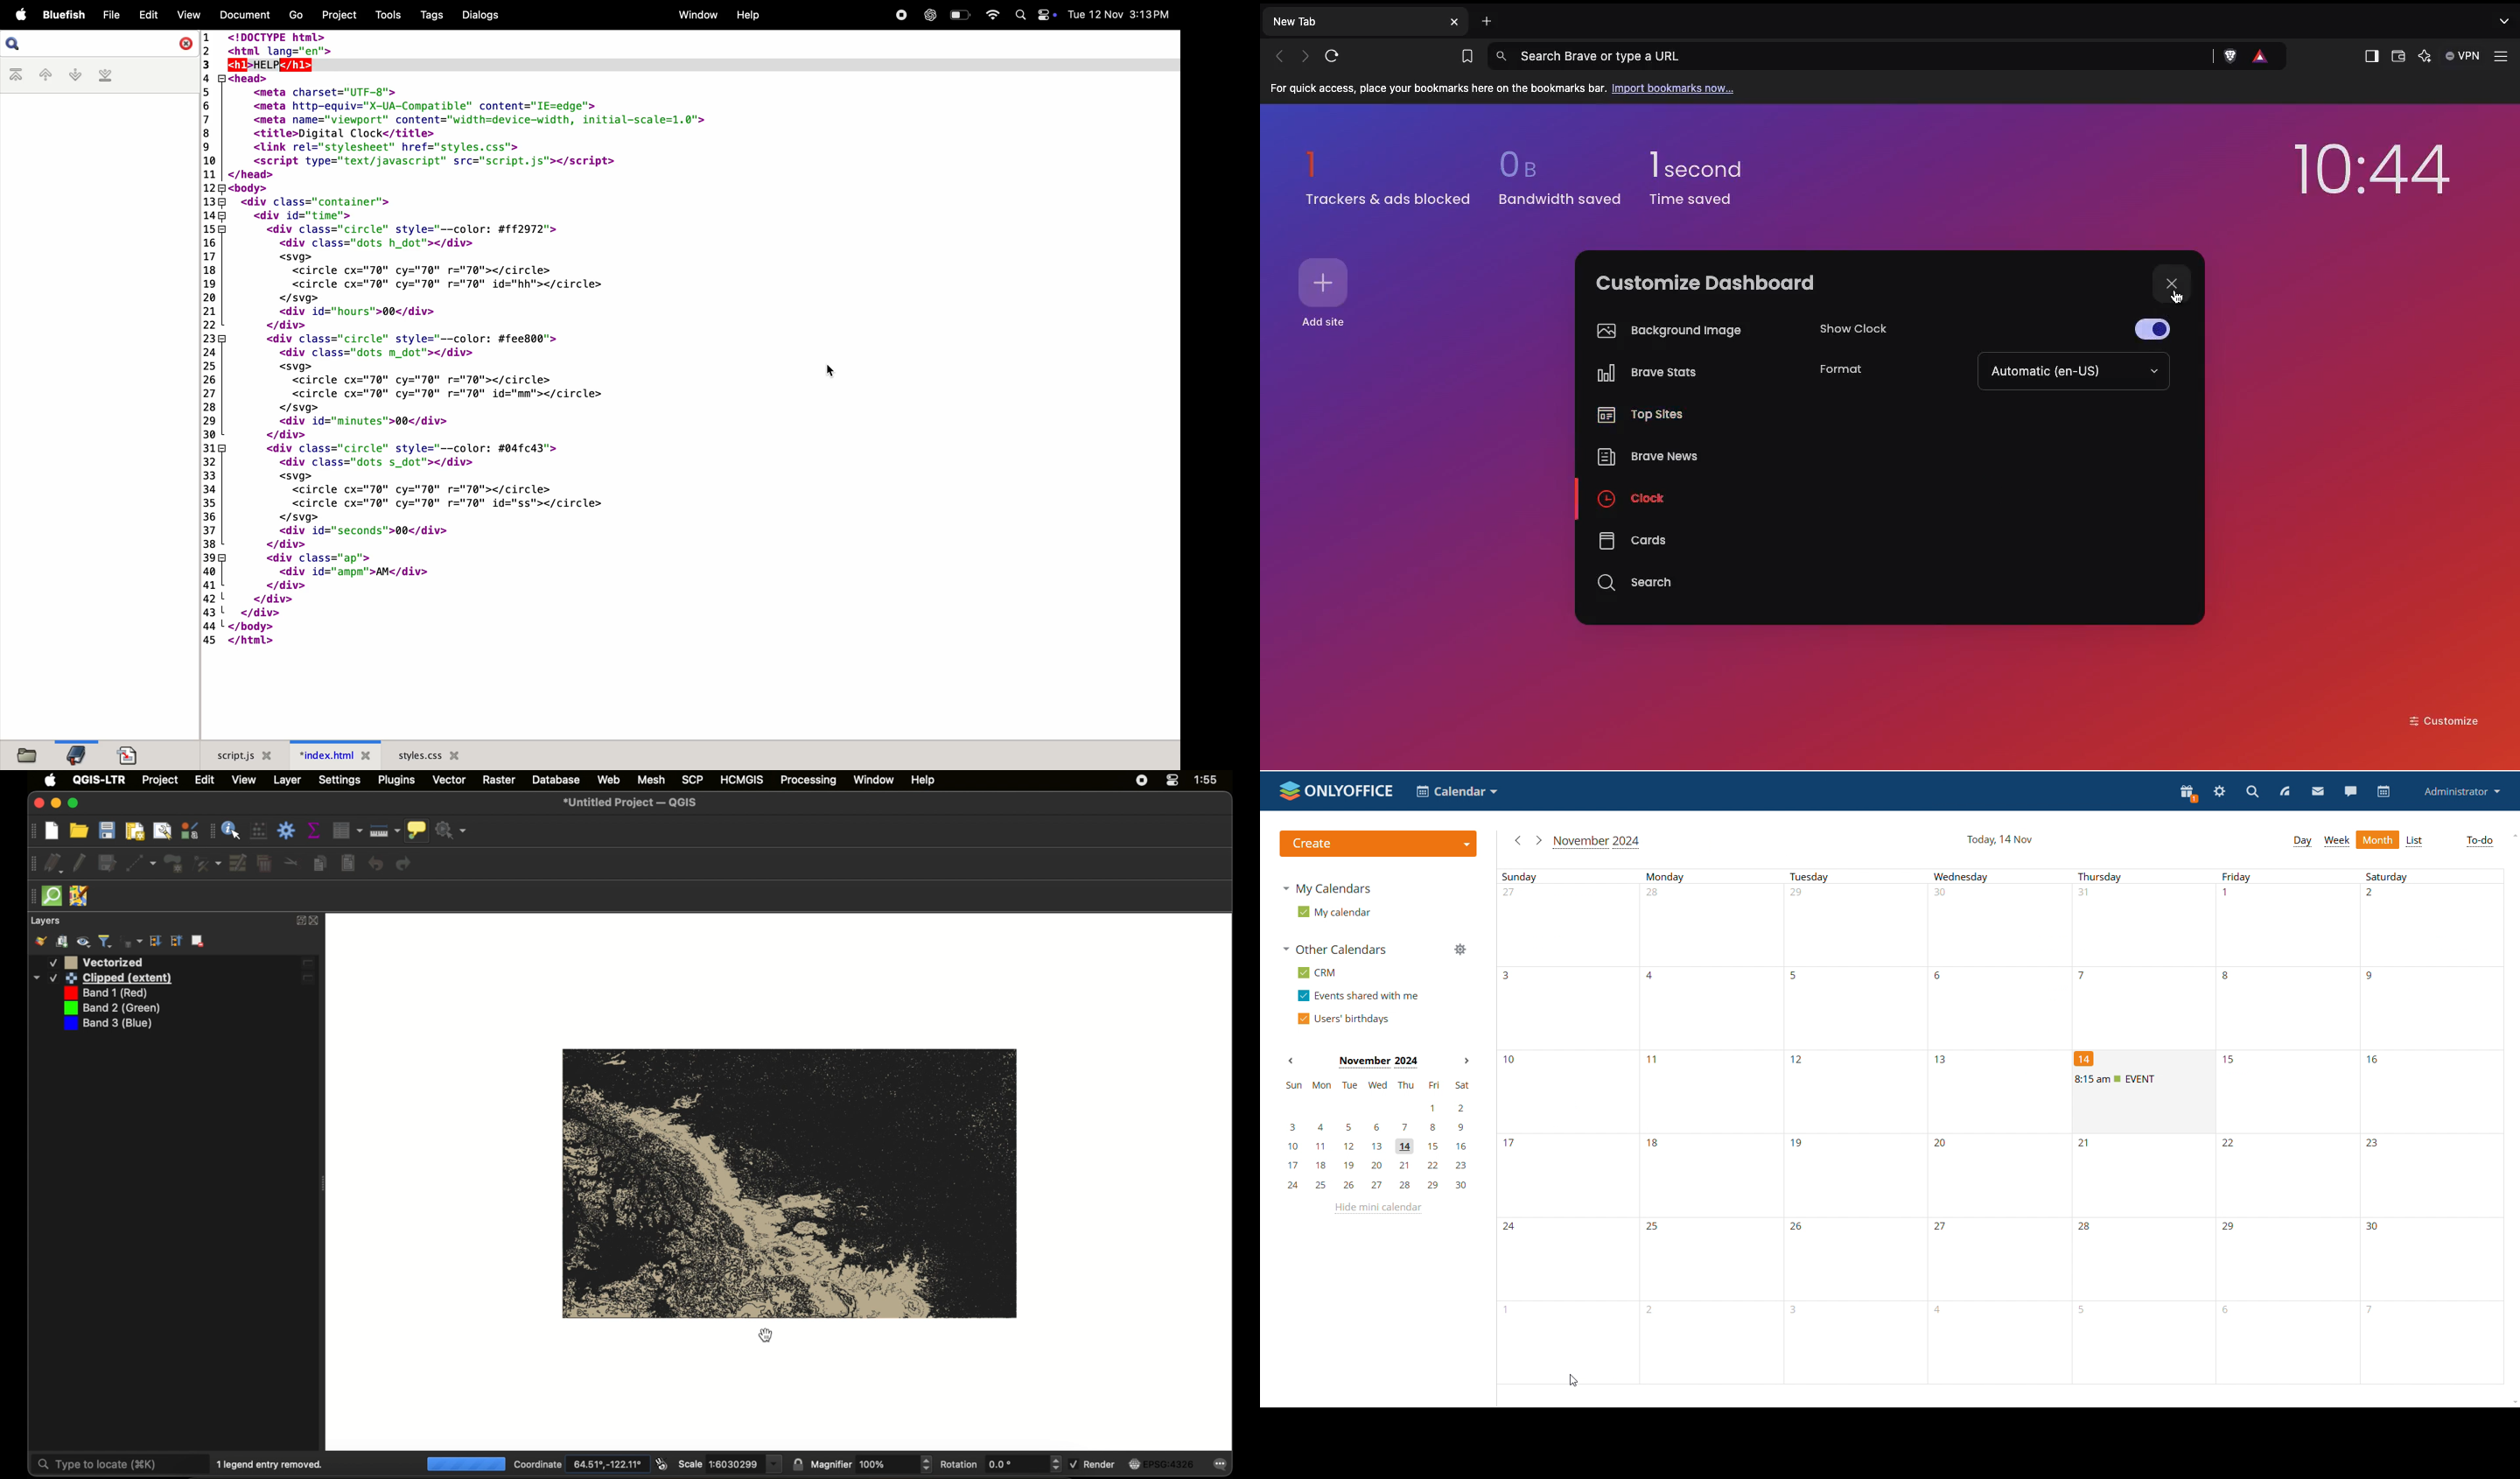  Describe the element at coordinates (2220, 792) in the screenshot. I see `settings` at that location.